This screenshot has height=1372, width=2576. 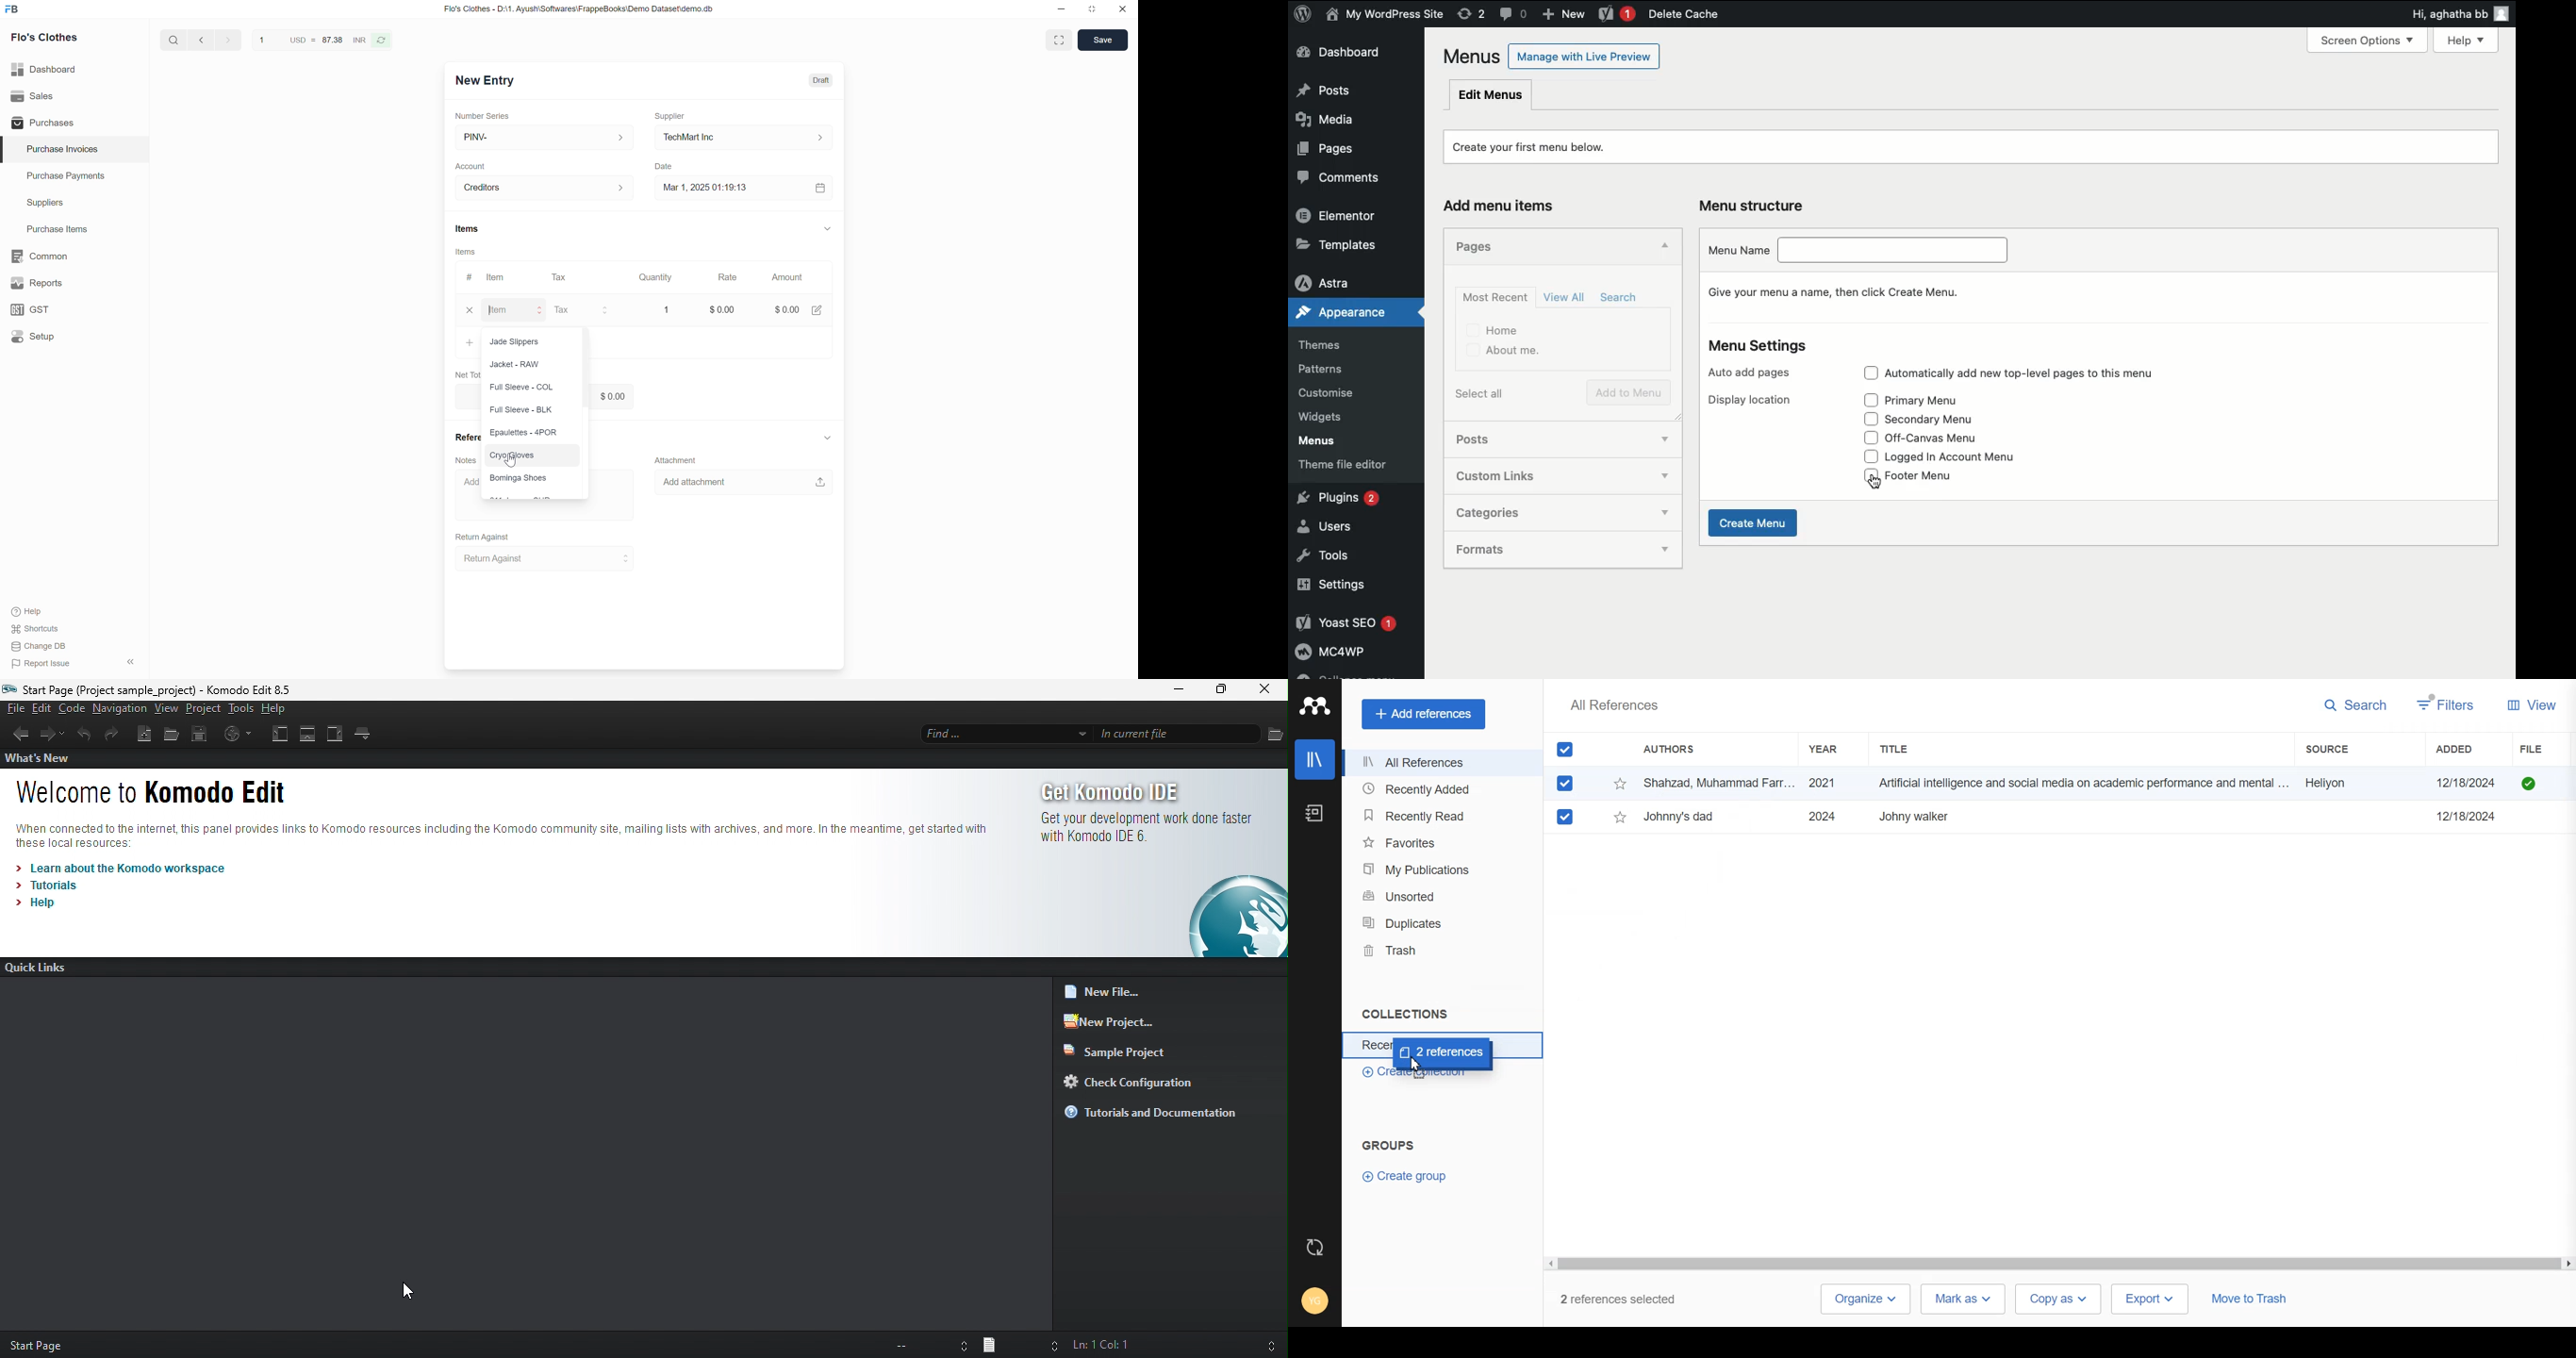 What do you see at coordinates (787, 279) in the screenshot?
I see `Amount` at bounding box center [787, 279].